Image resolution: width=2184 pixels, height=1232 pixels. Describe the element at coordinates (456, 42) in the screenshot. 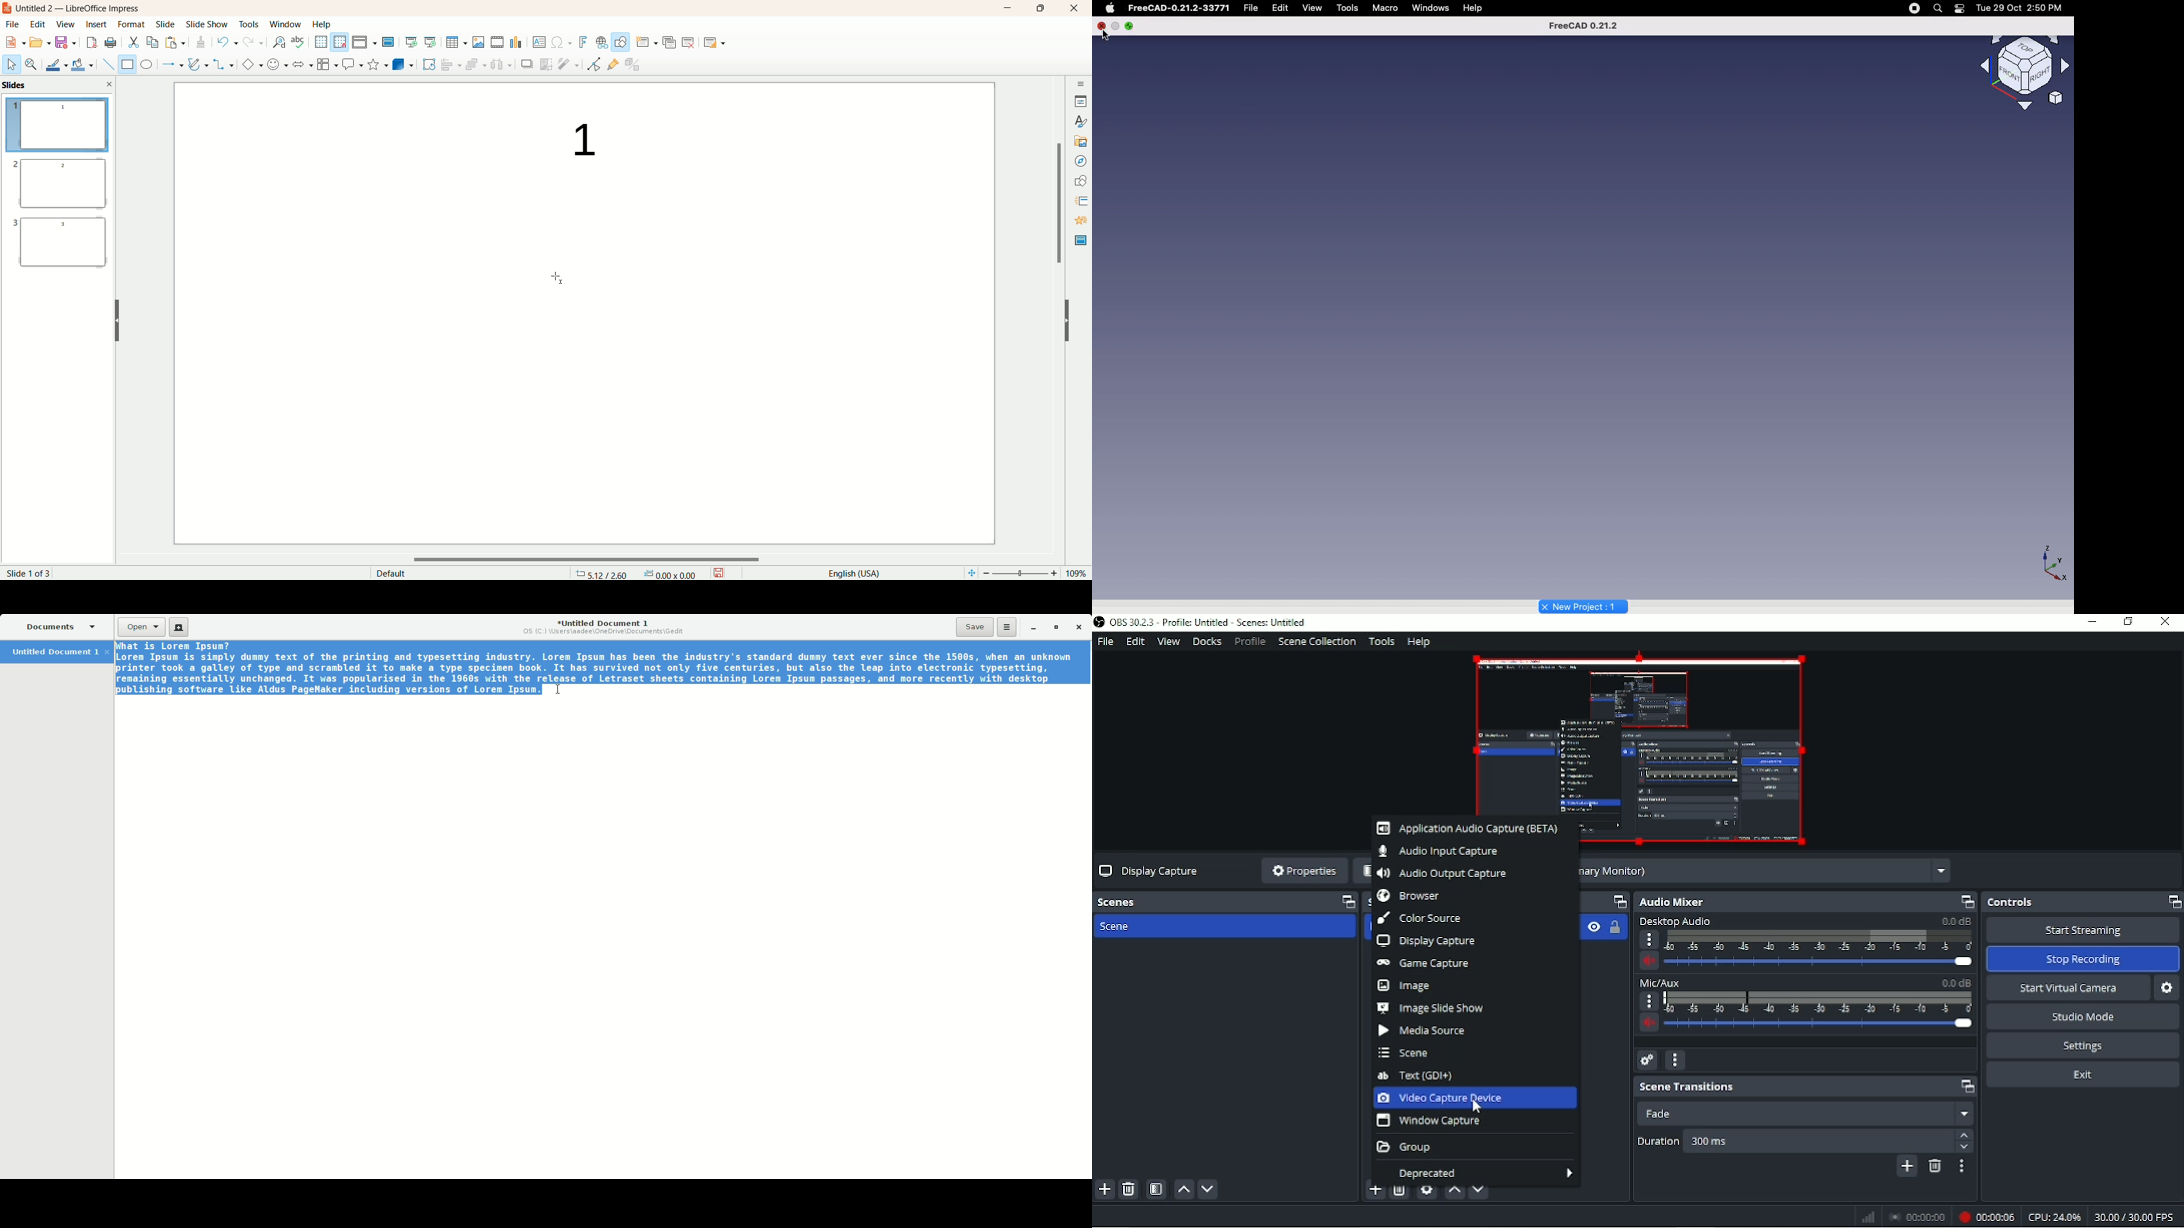

I see `insert table` at that location.